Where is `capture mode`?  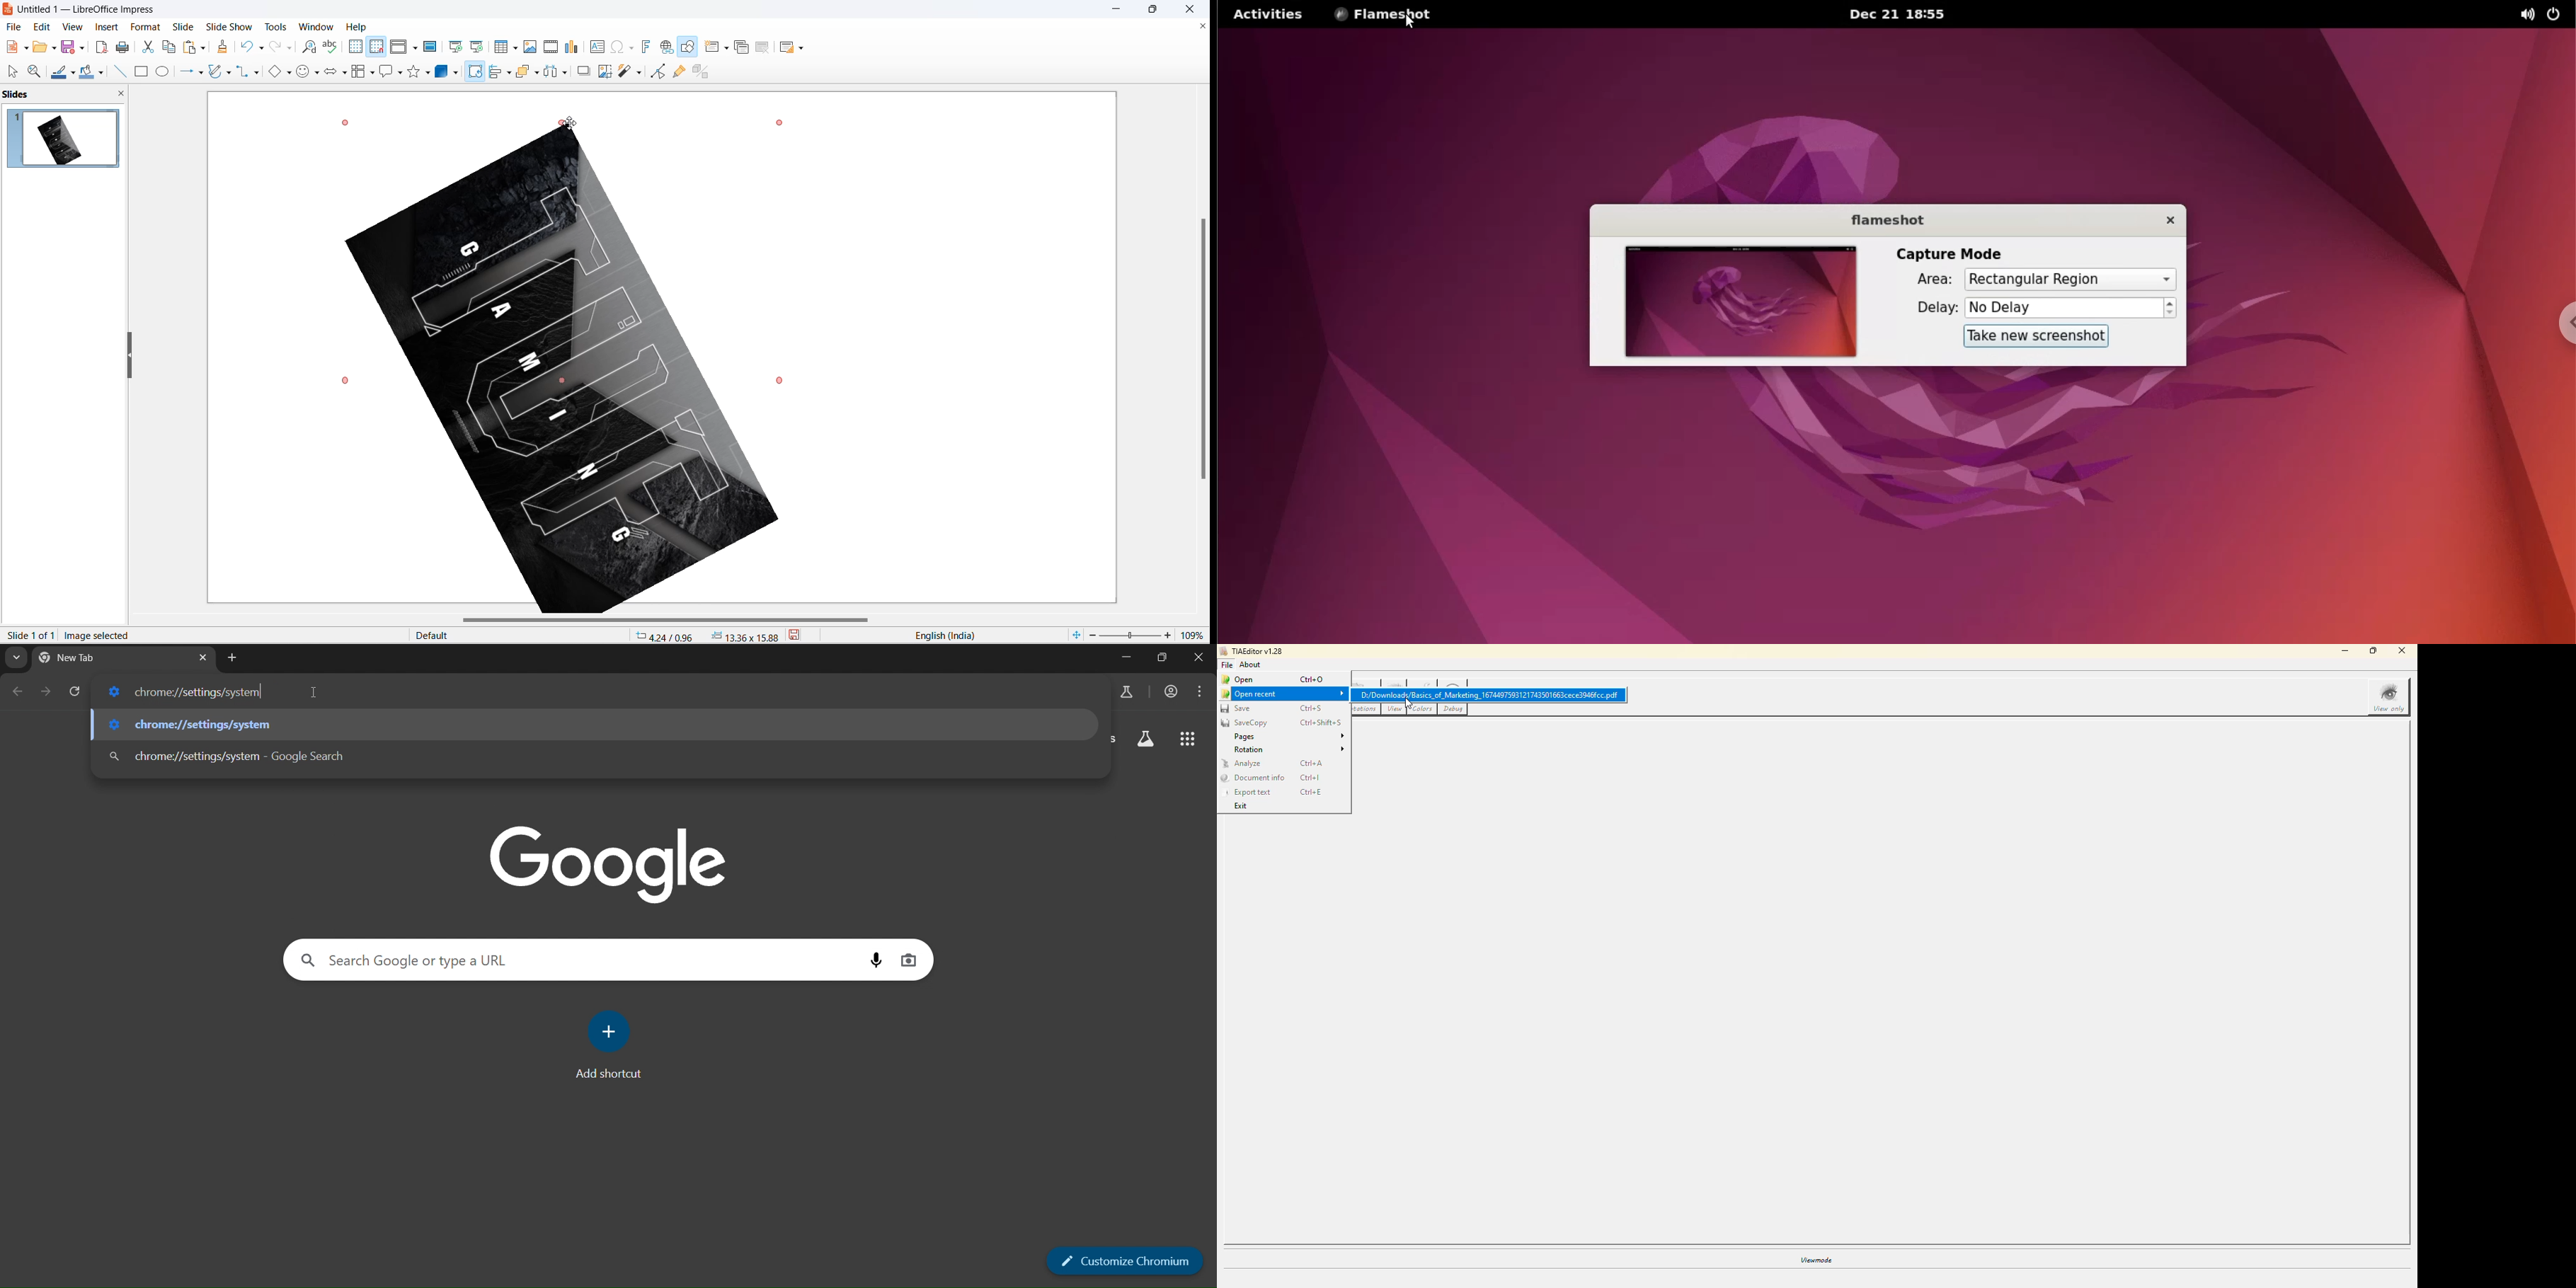 capture mode is located at coordinates (1945, 255).